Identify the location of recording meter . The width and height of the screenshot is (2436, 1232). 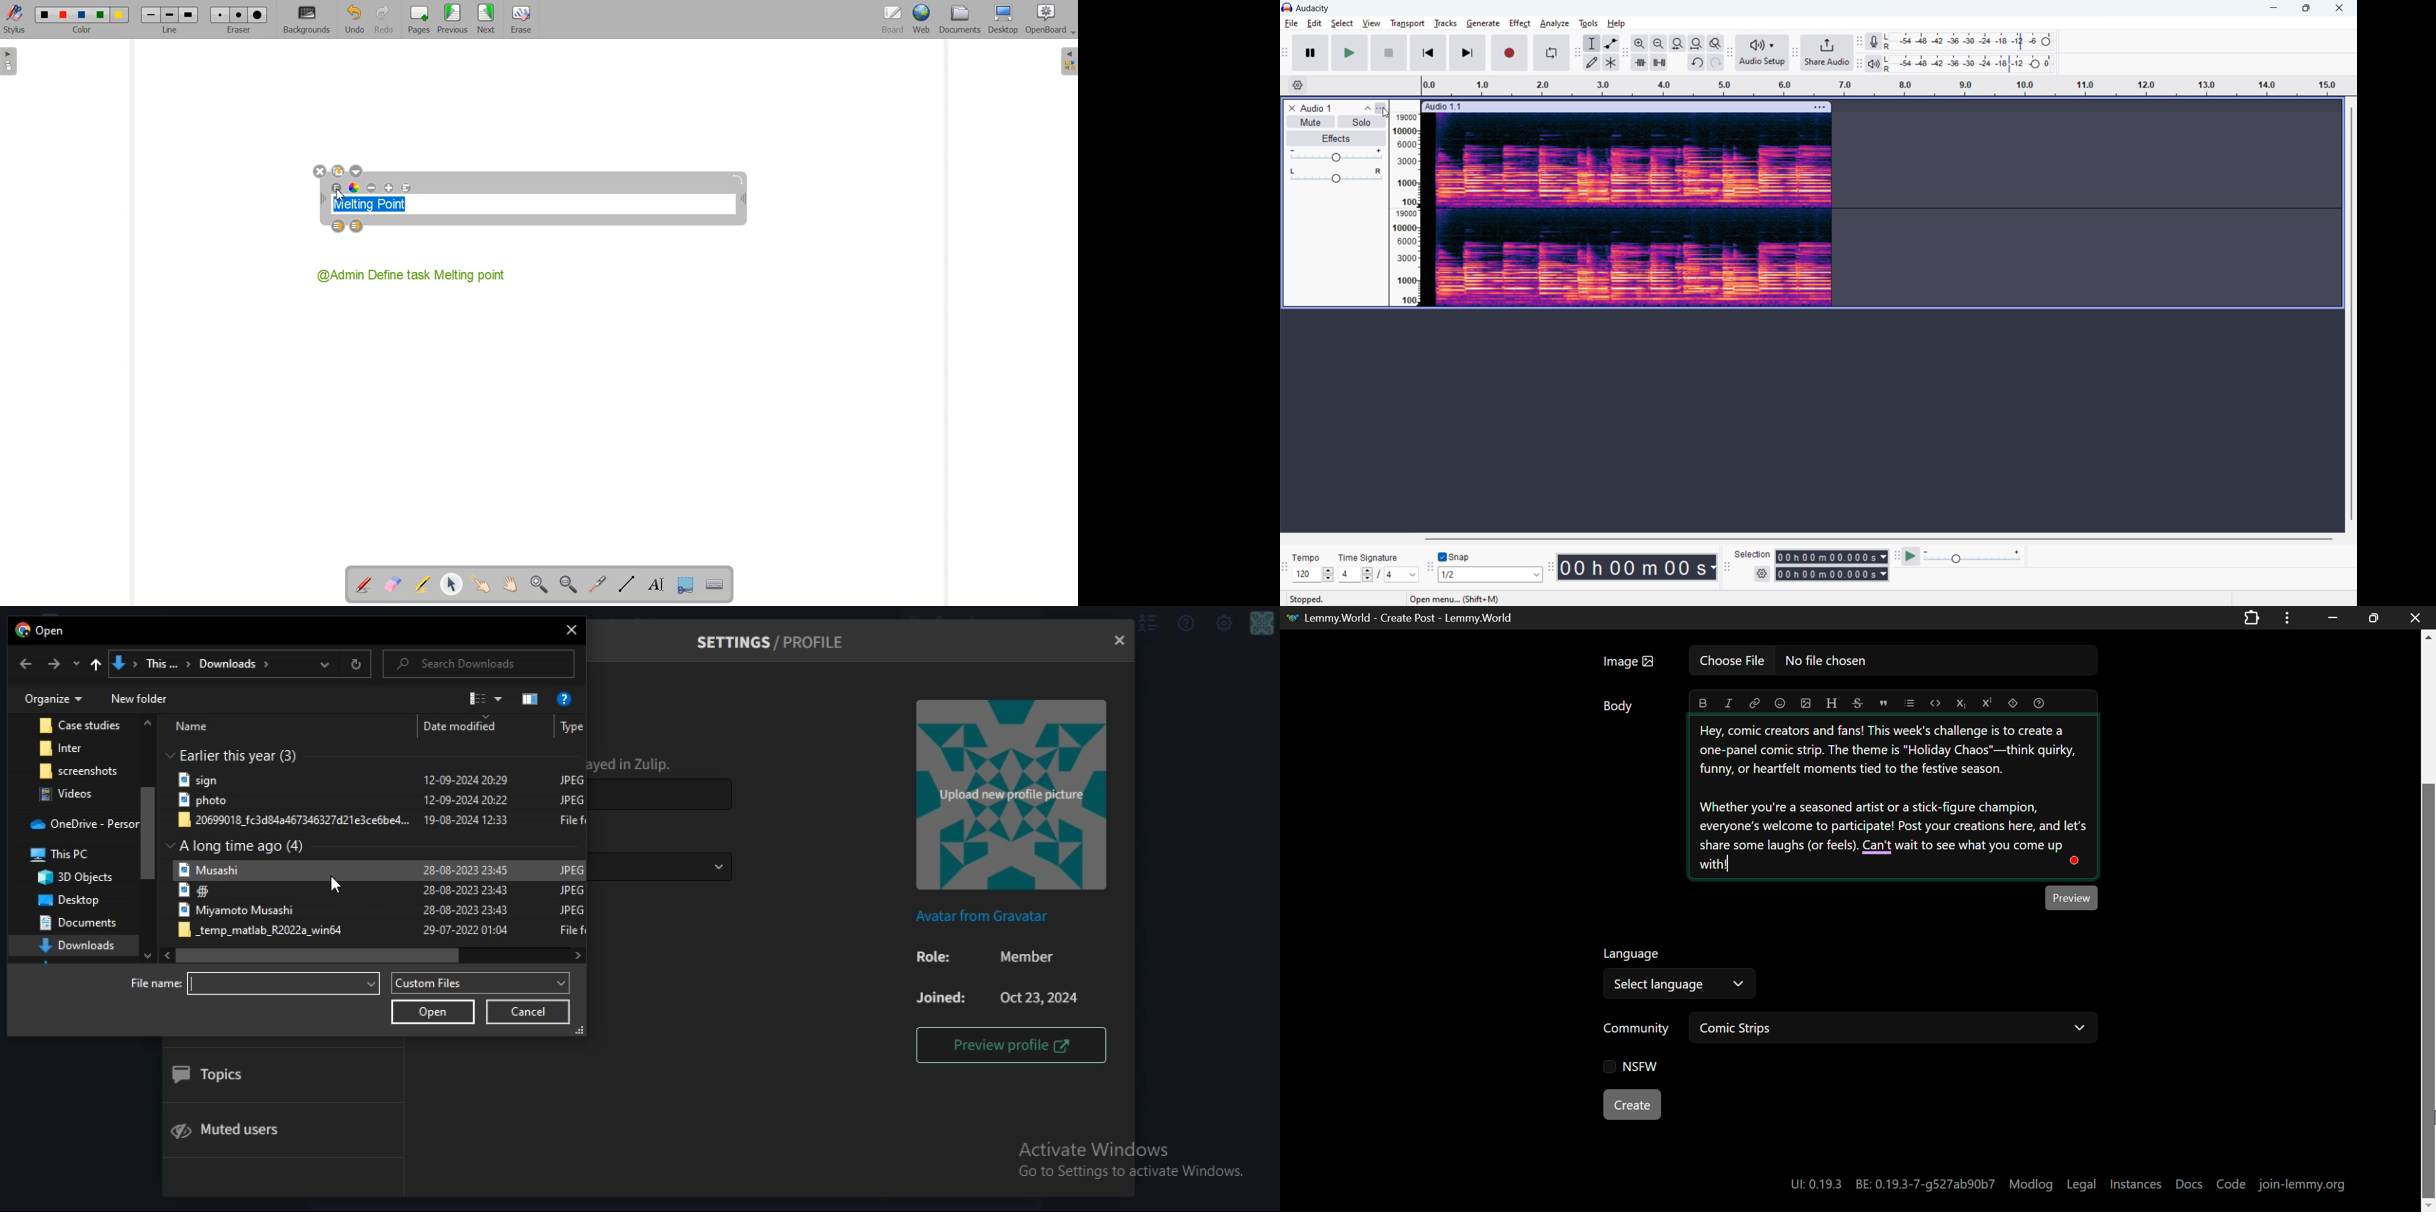
(1877, 41).